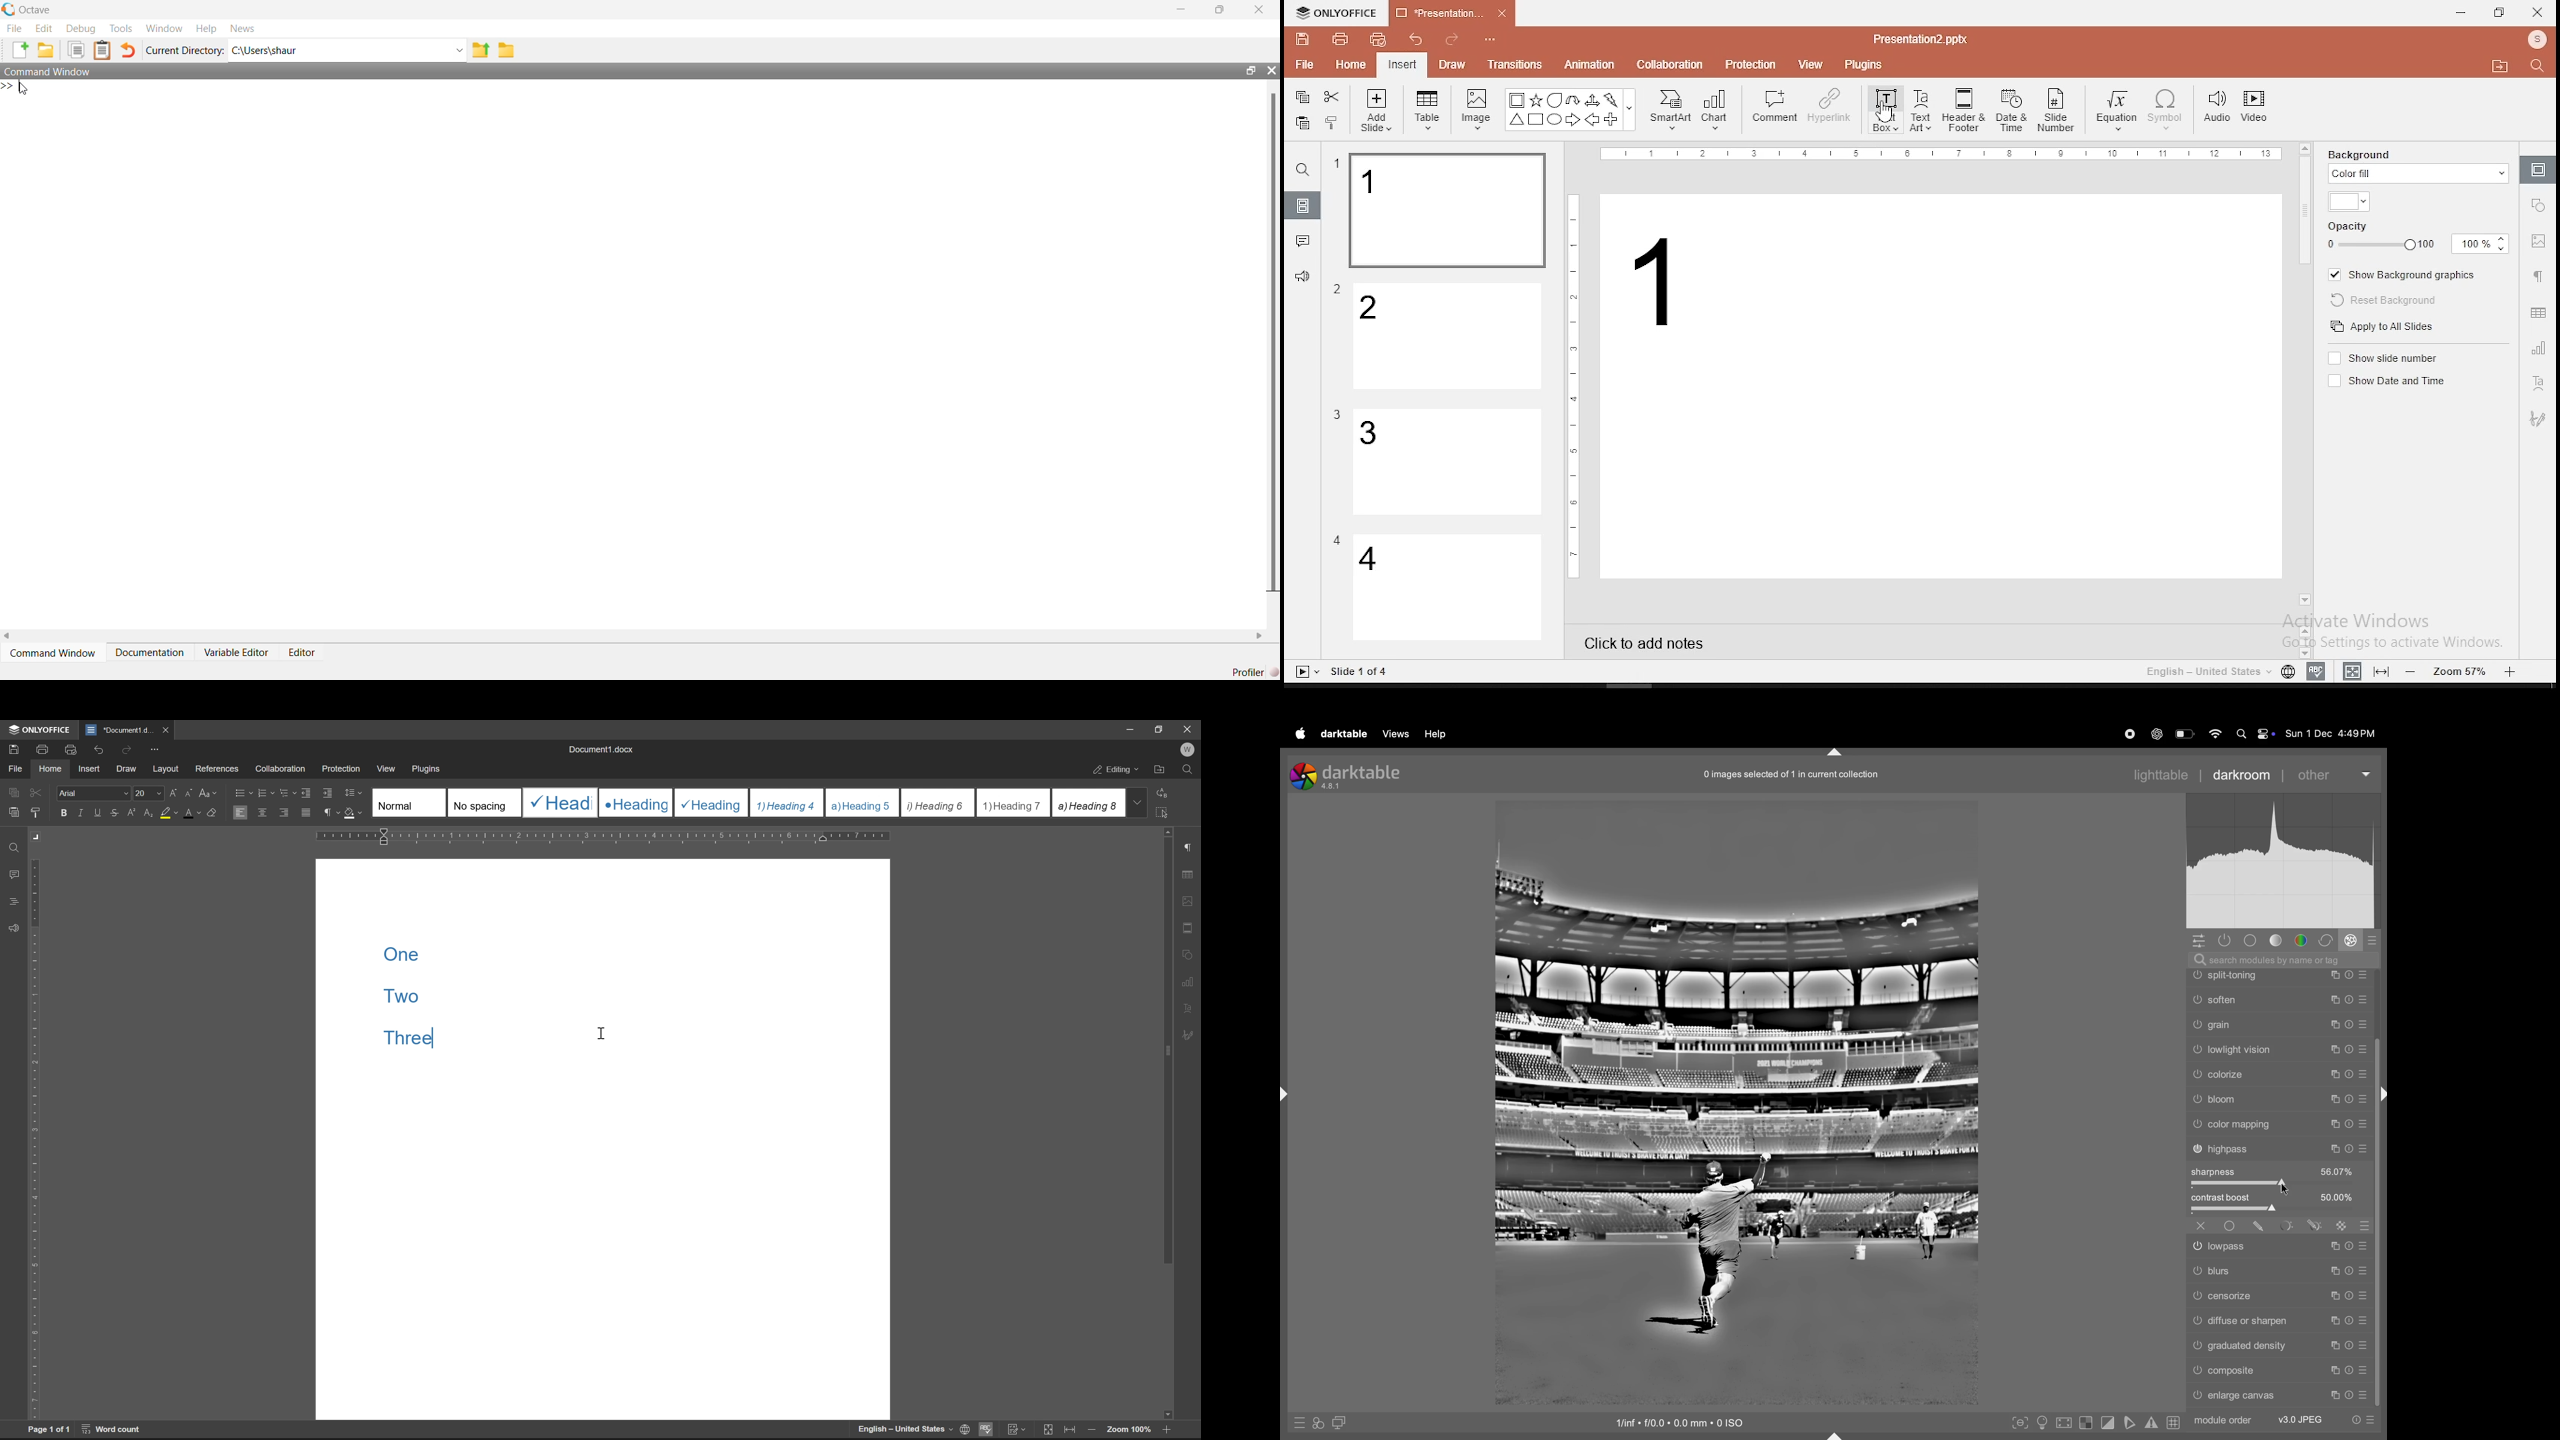 Image resolution: width=2576 pixels, height=1456 pixels. Describe the element at coordinates (240, 812) in the screenshot. I see `align left` at that location.